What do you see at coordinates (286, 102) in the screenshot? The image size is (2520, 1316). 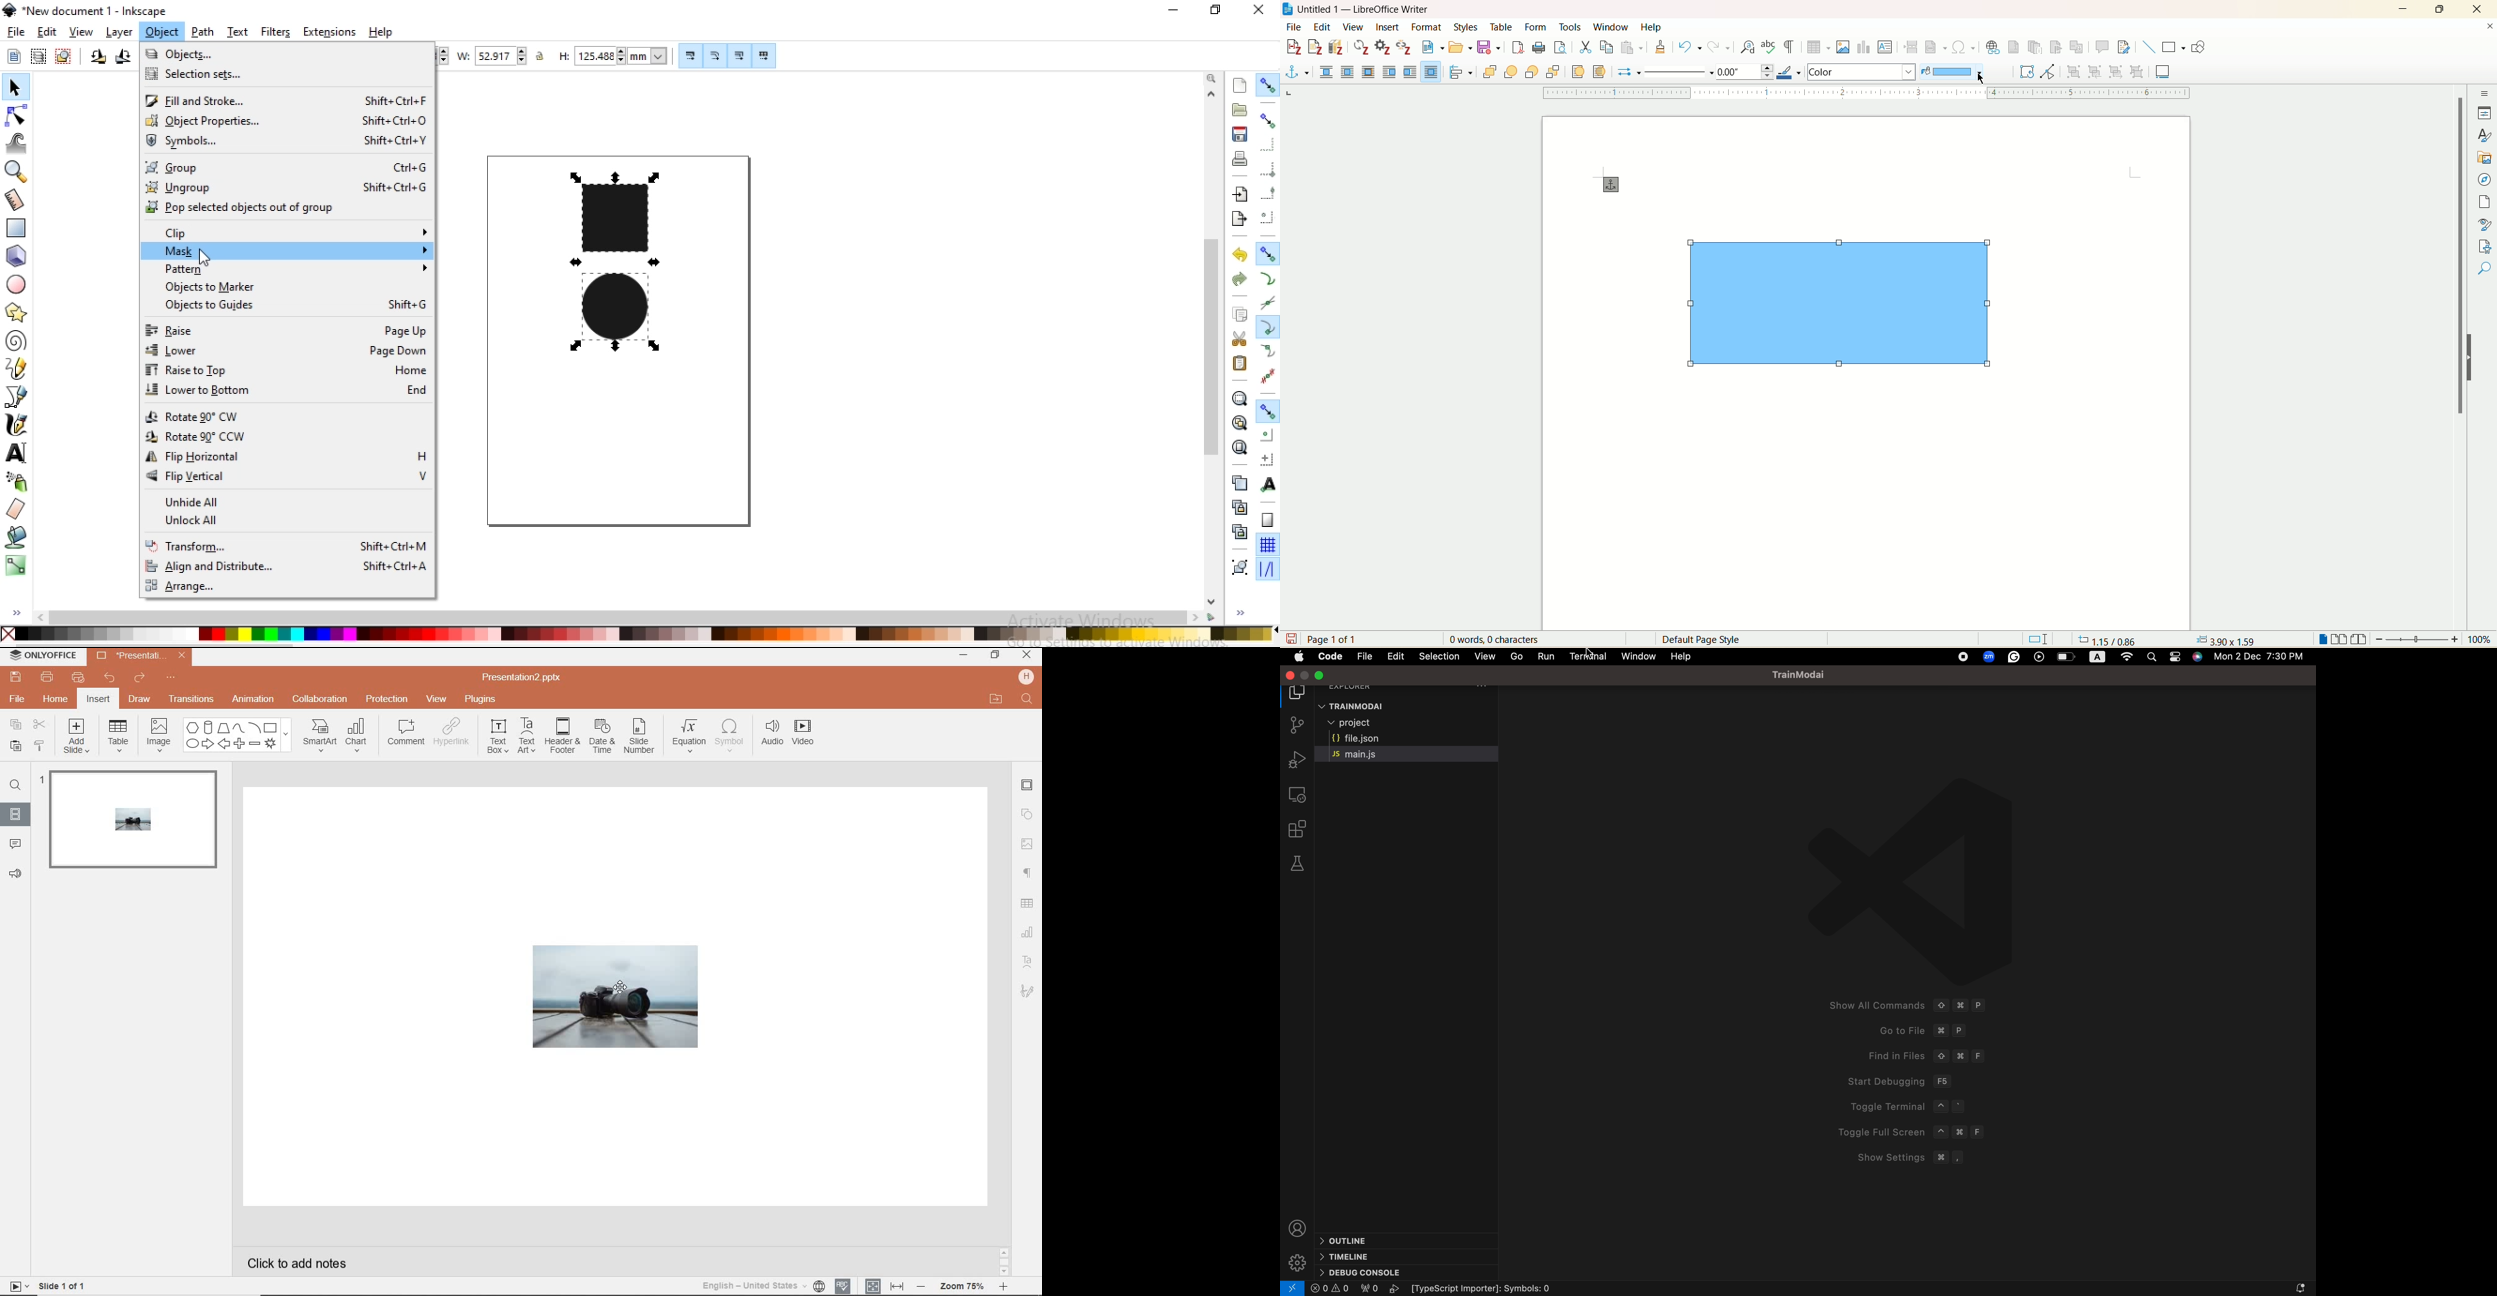 I see `fill and strokes` at bounding box center [286, 102].